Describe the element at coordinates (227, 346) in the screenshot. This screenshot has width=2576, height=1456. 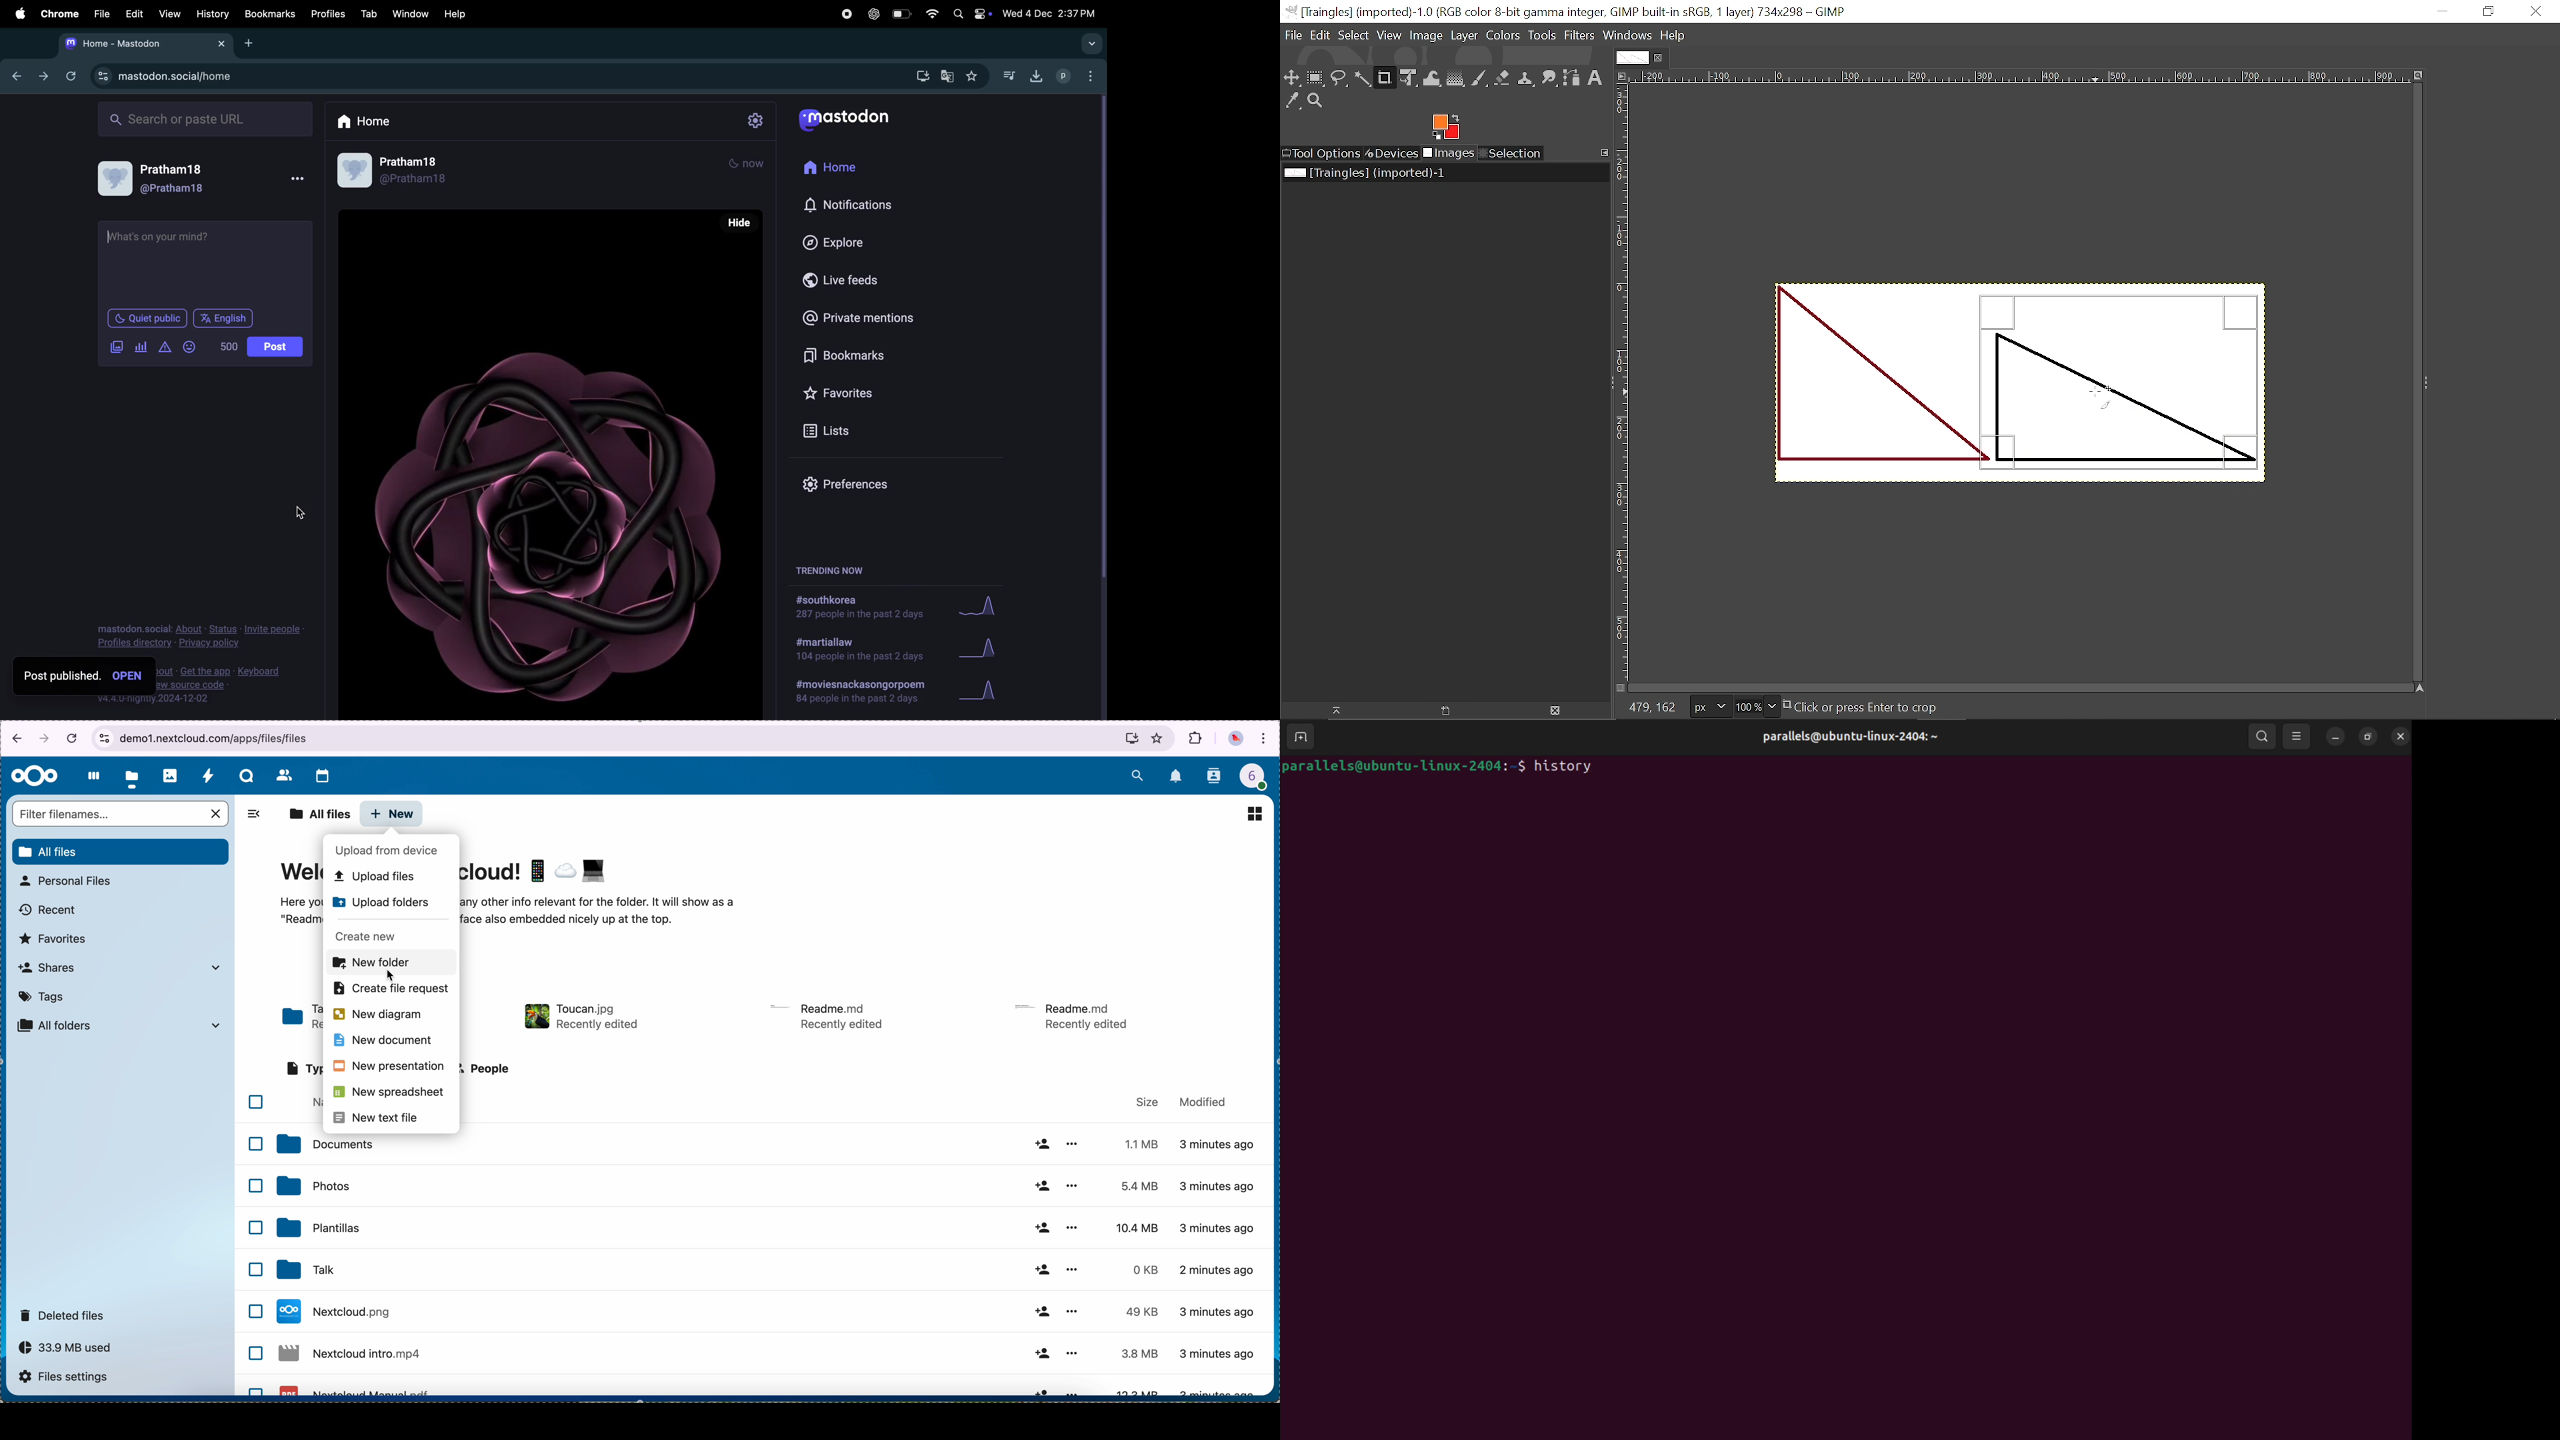
I see `500 words` at that location.